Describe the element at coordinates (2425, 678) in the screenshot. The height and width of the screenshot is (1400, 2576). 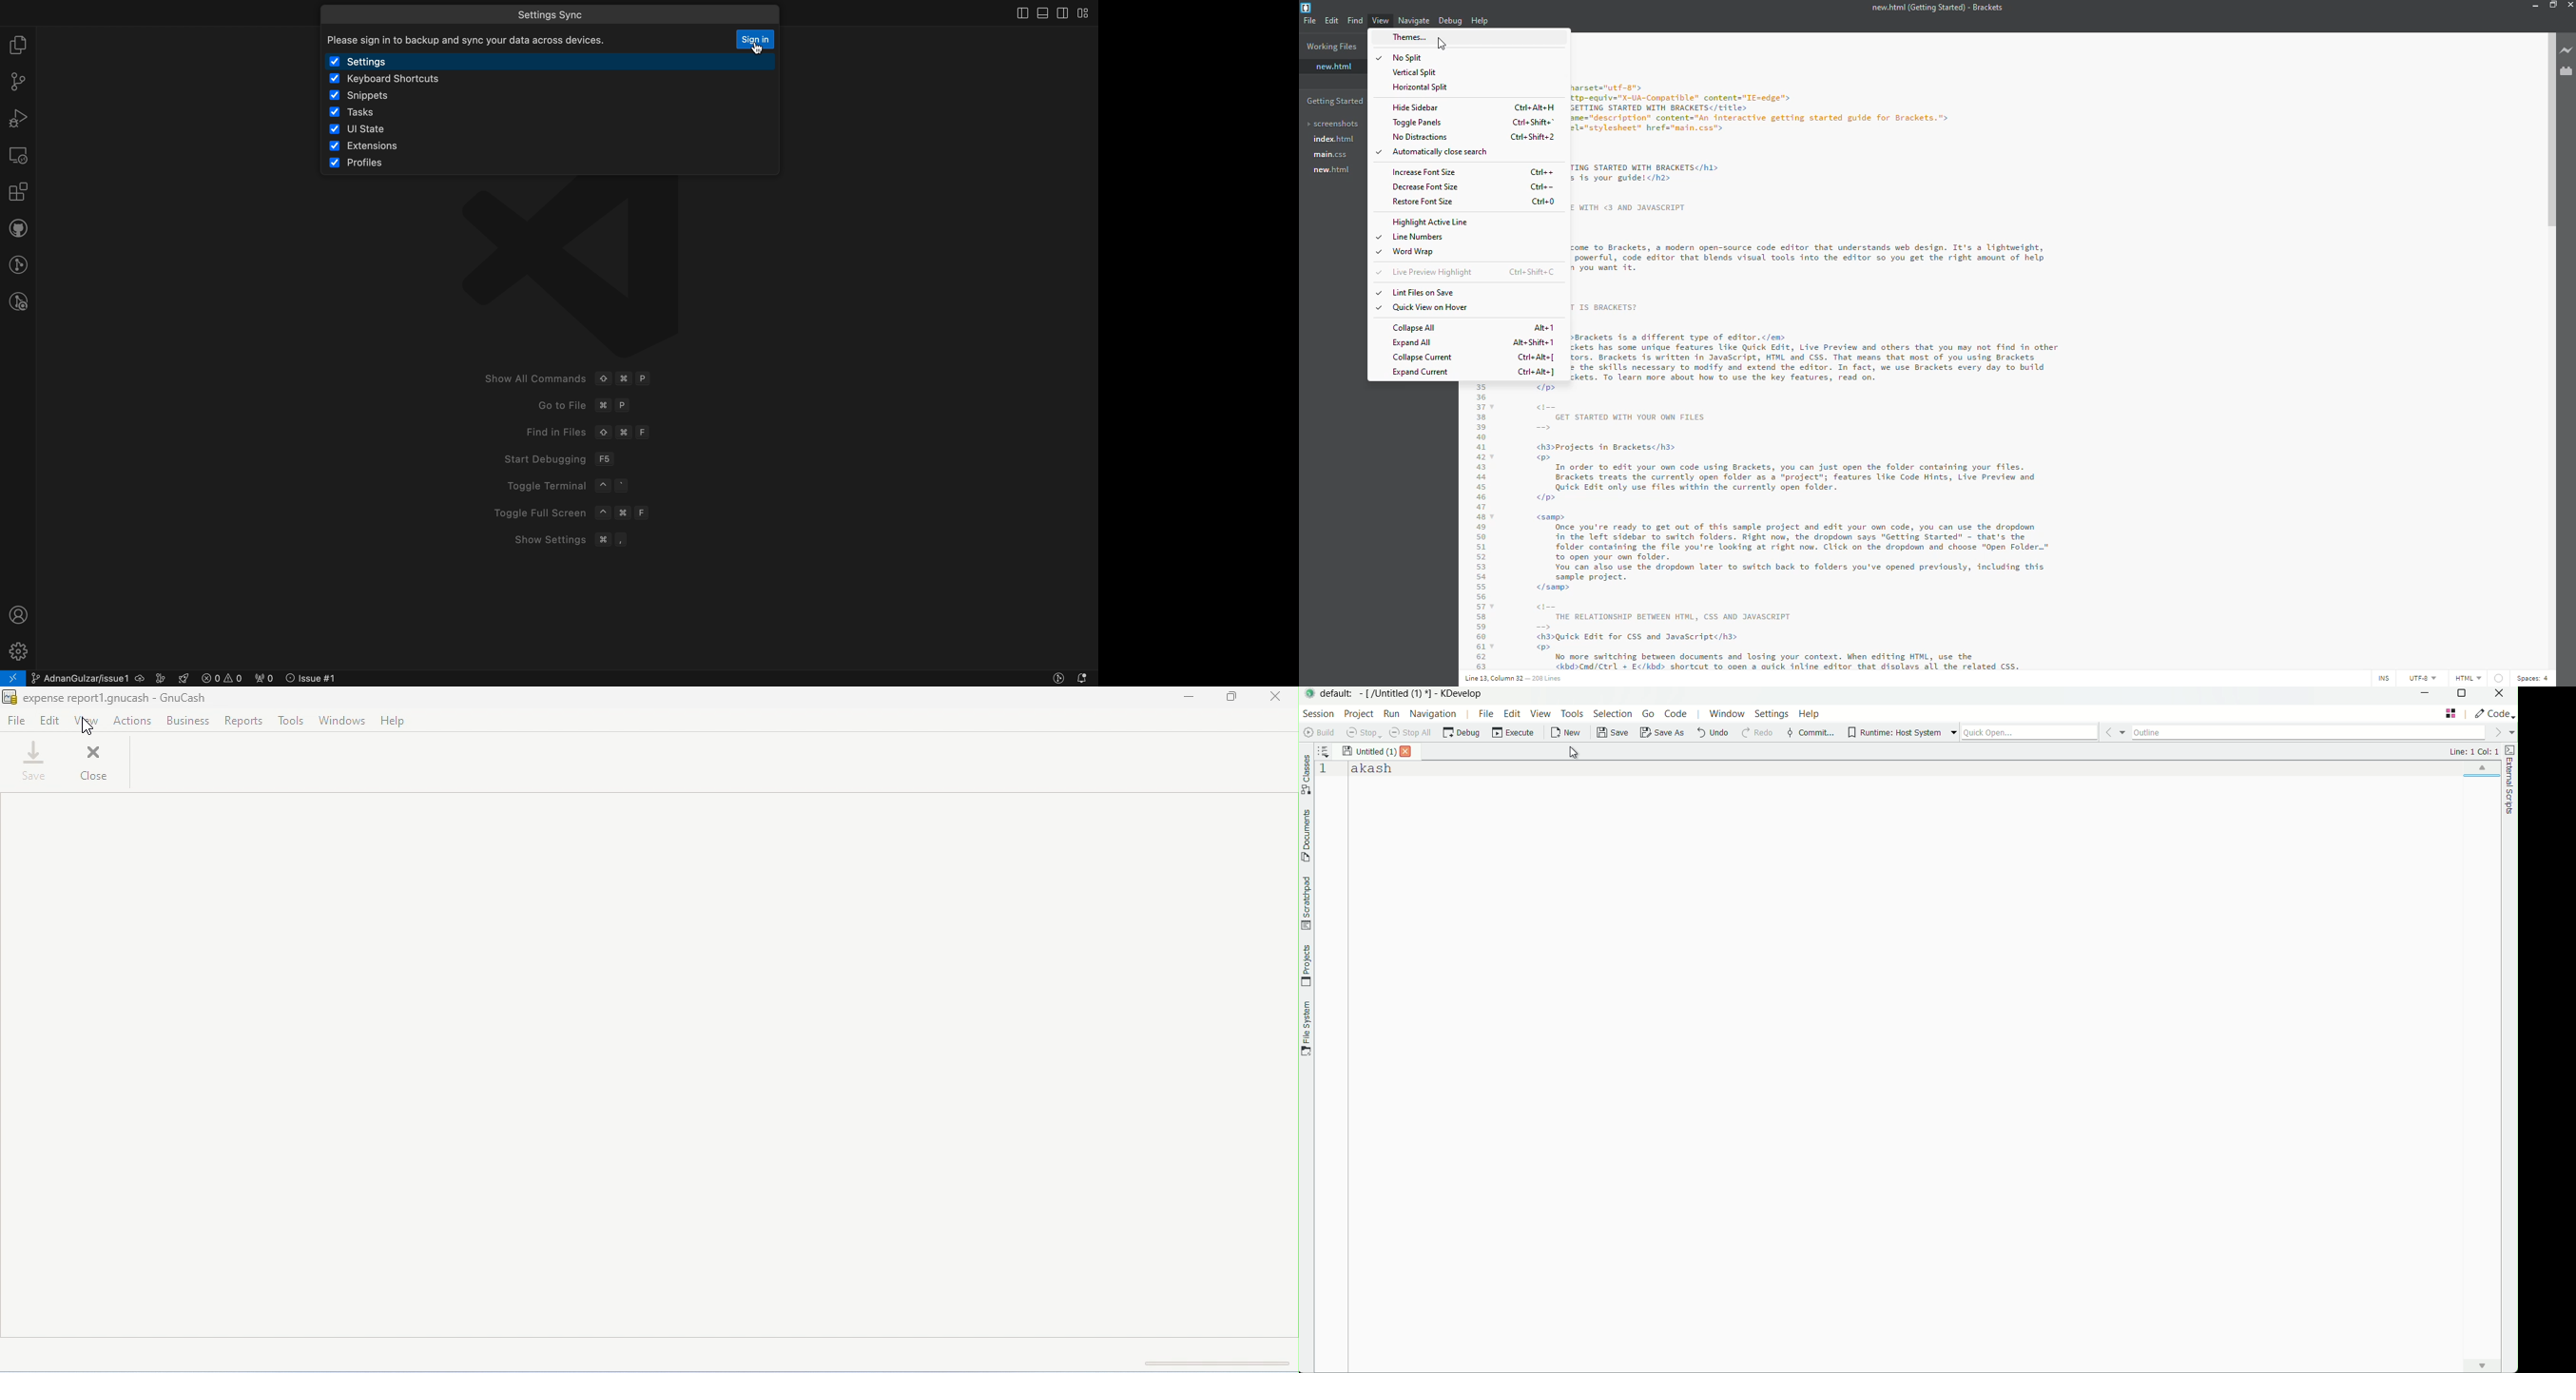
I see `utf` at that location.